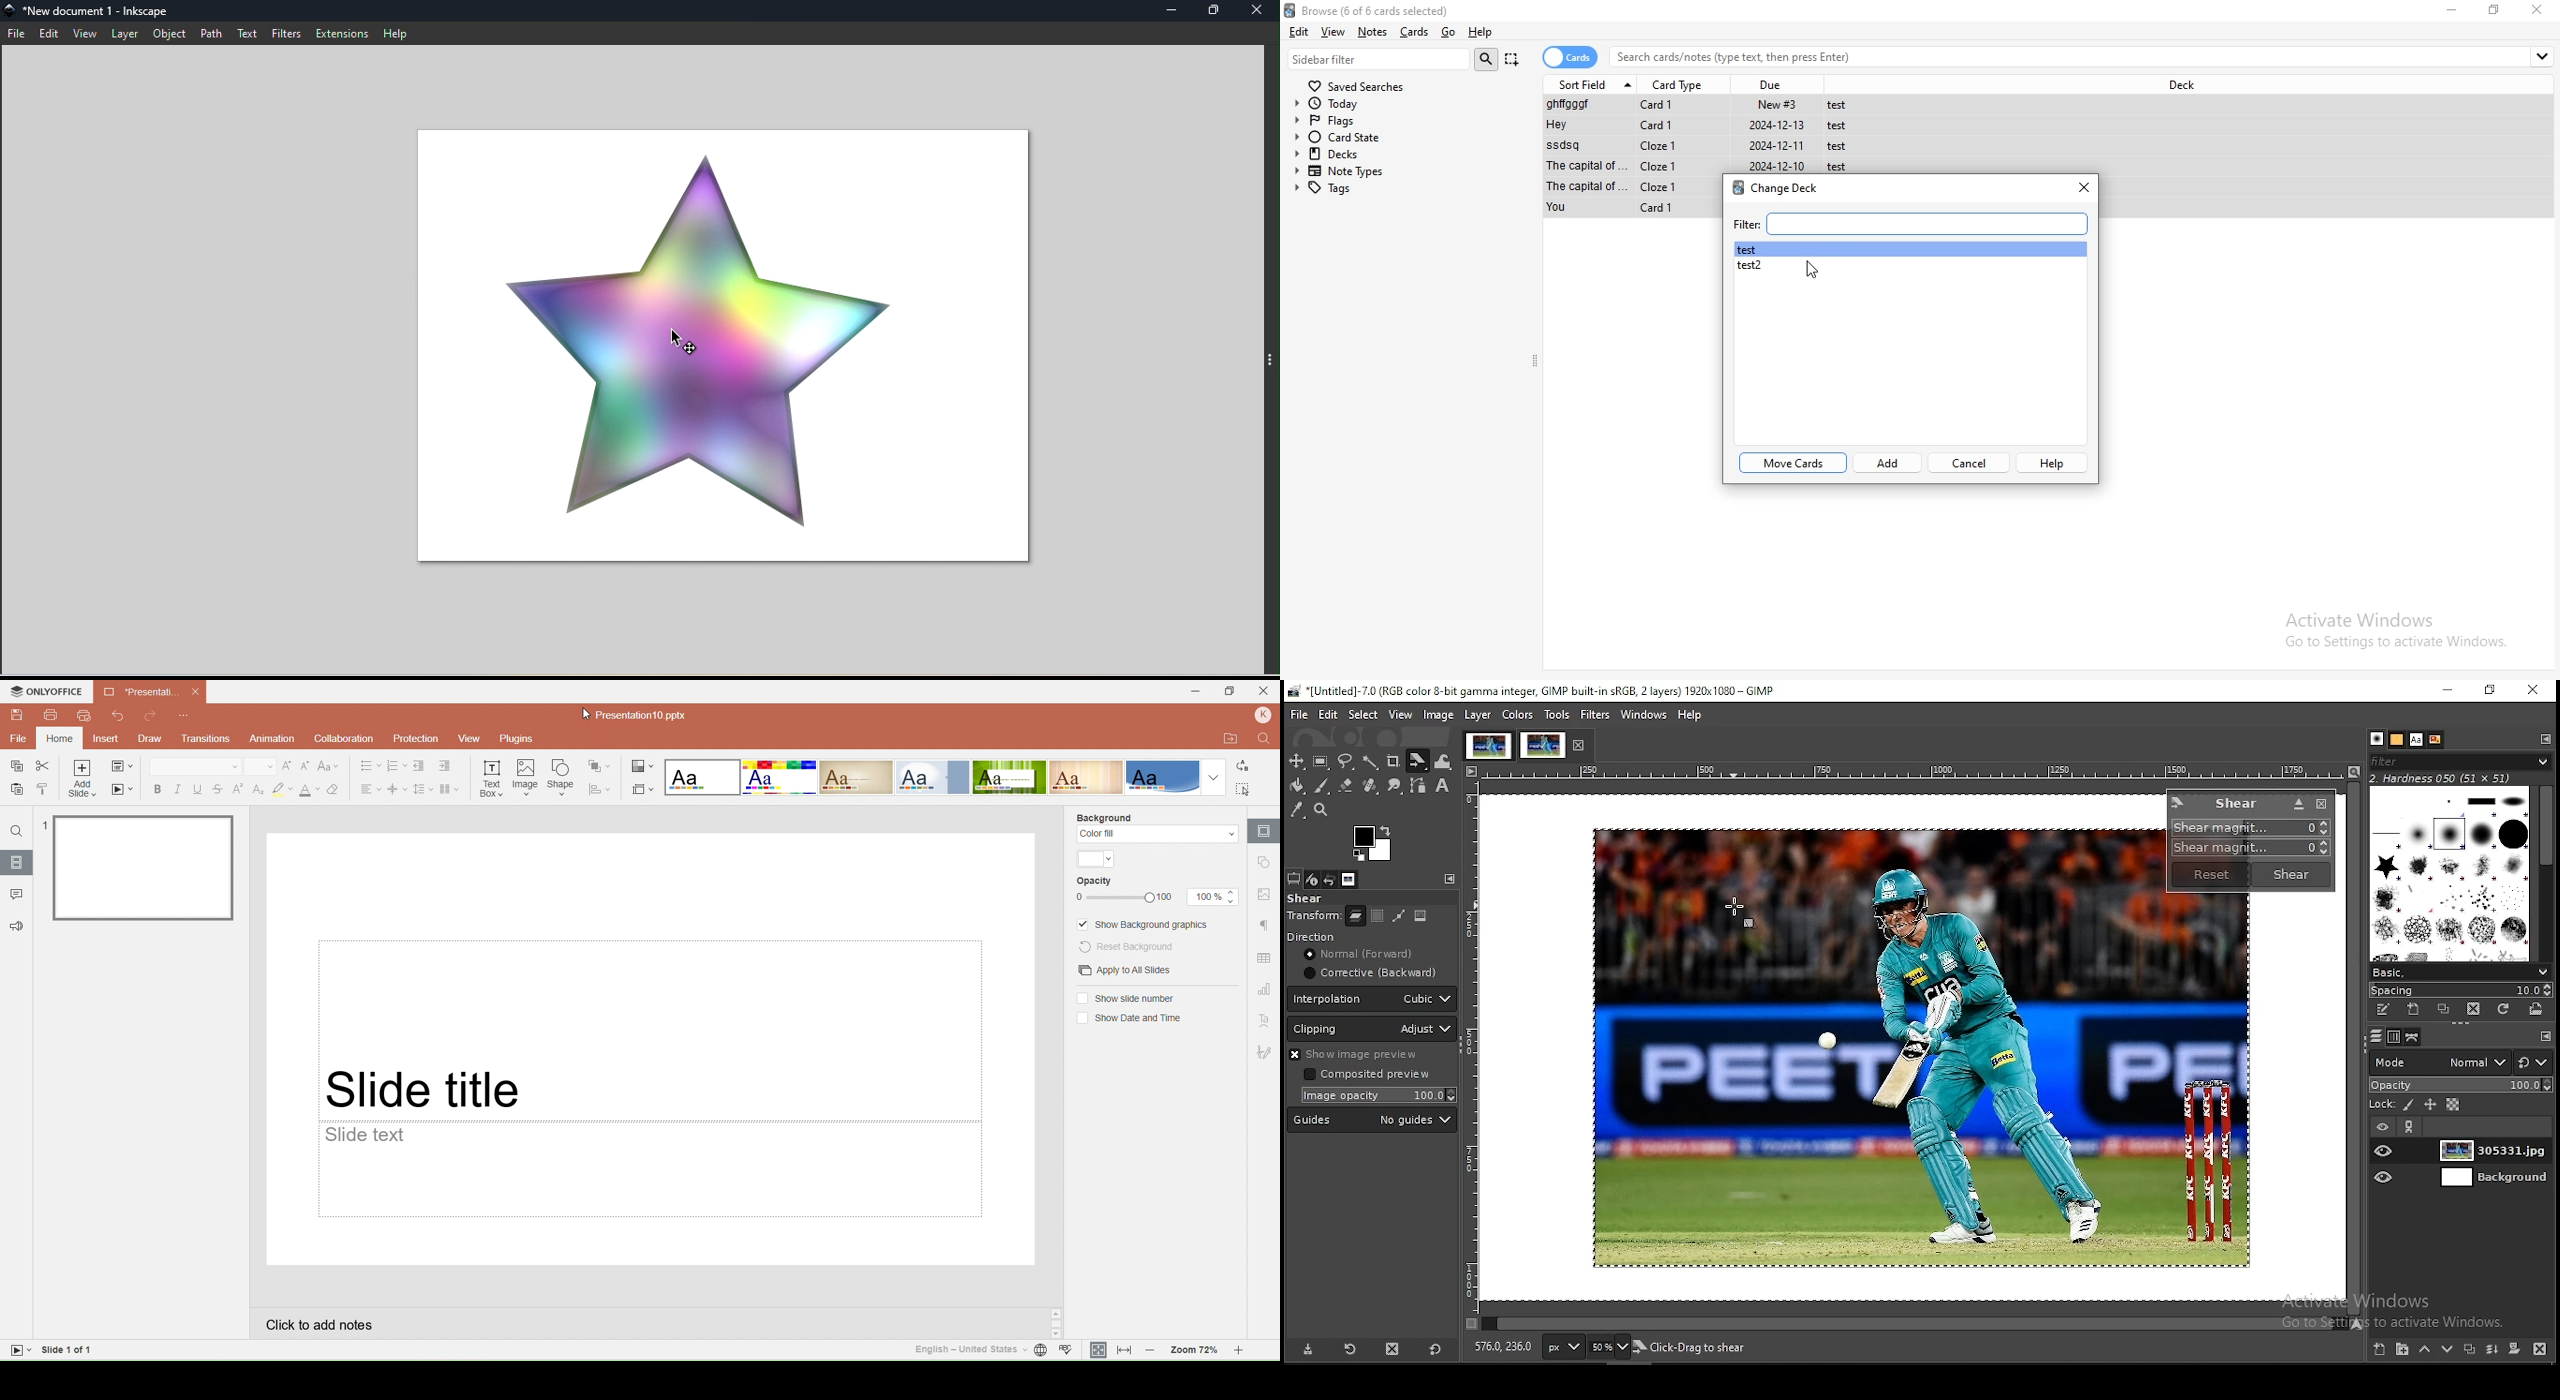  Describe the element at coordinates (151, 692) in the screenshot. I see `Presentation` at that location.